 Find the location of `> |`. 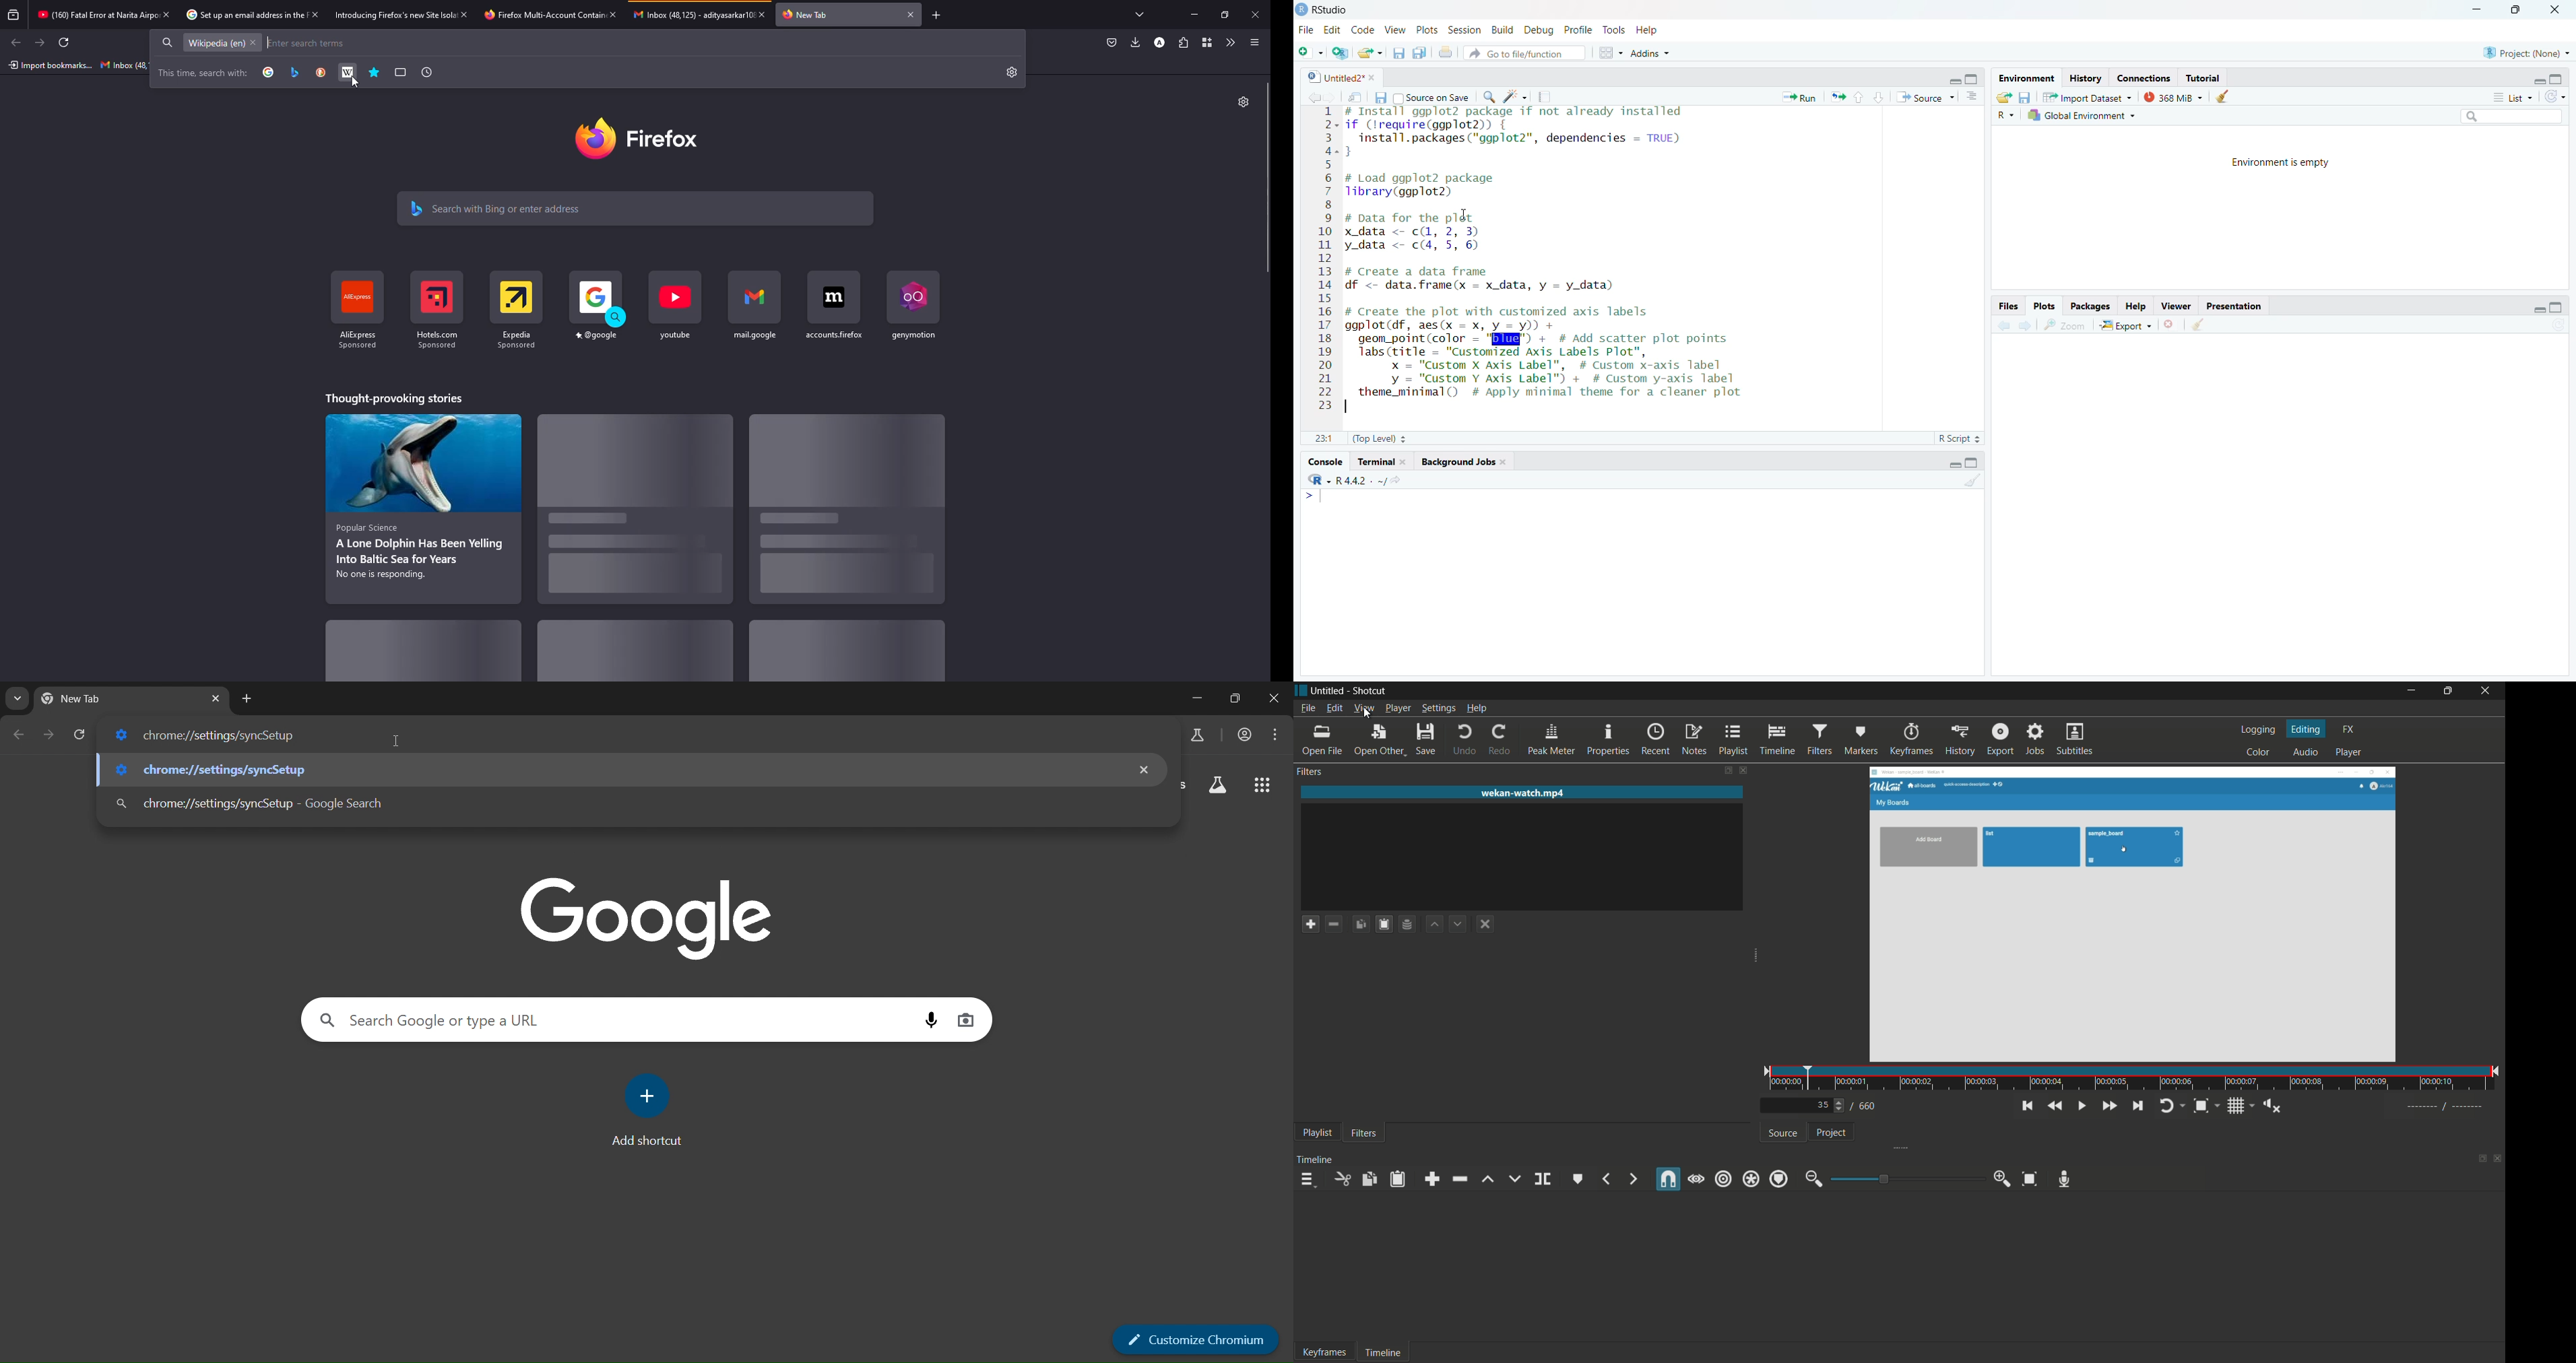

> | is located at coordinates (1319, 498).